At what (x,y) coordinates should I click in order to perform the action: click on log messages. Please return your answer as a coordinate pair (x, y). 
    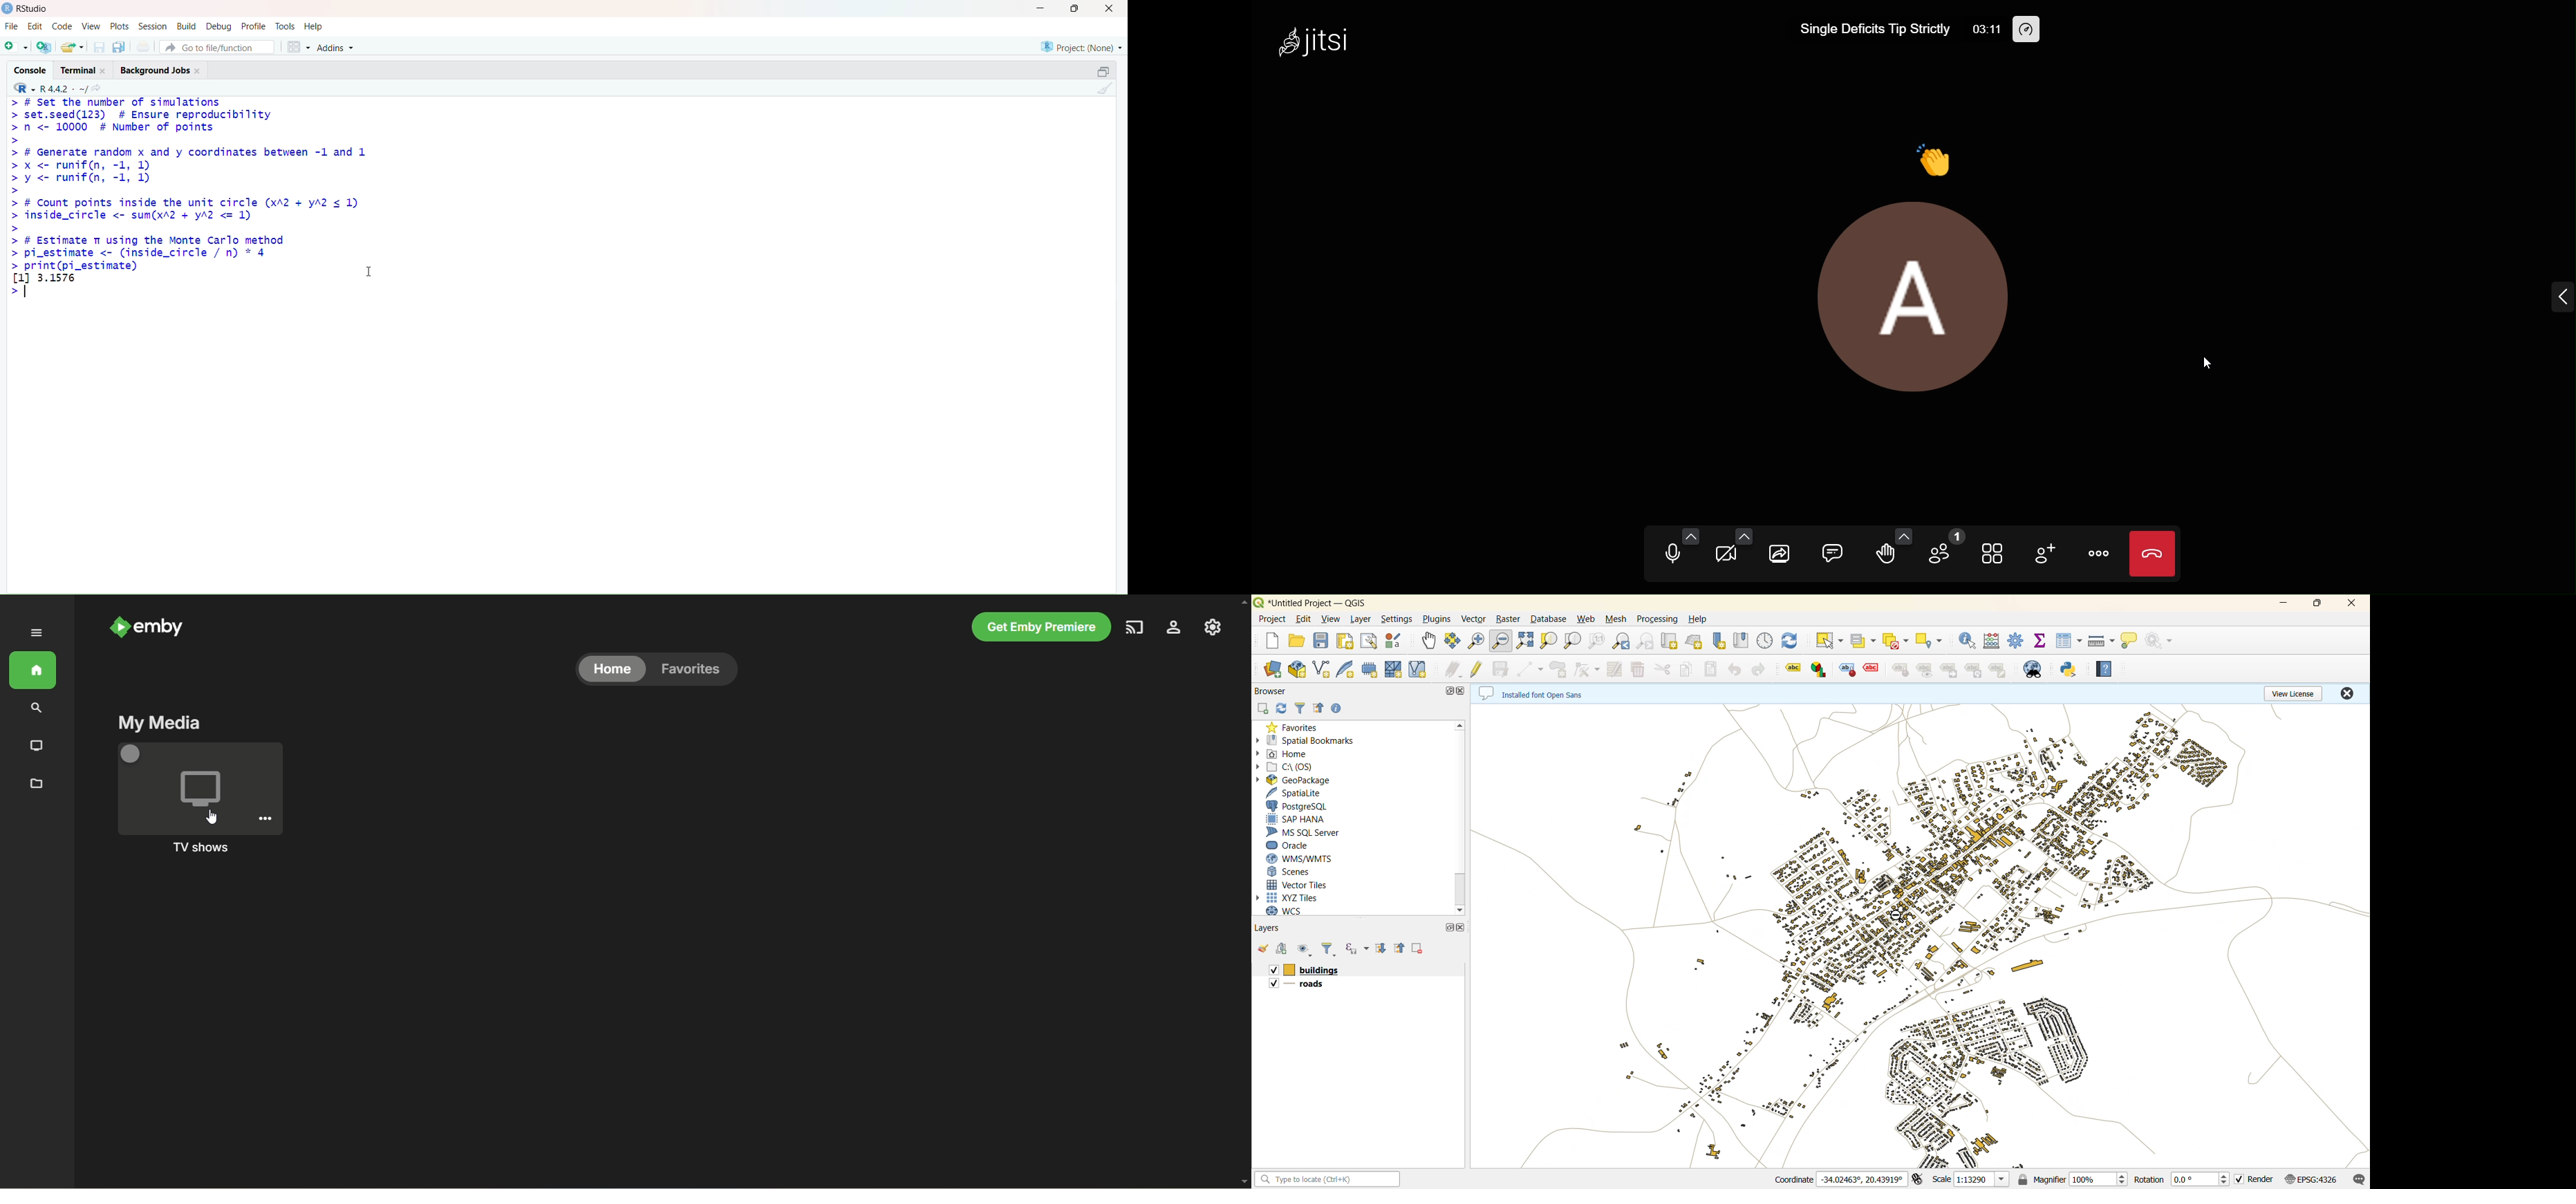
    Looking at the image, I should click on (2359, 1179).